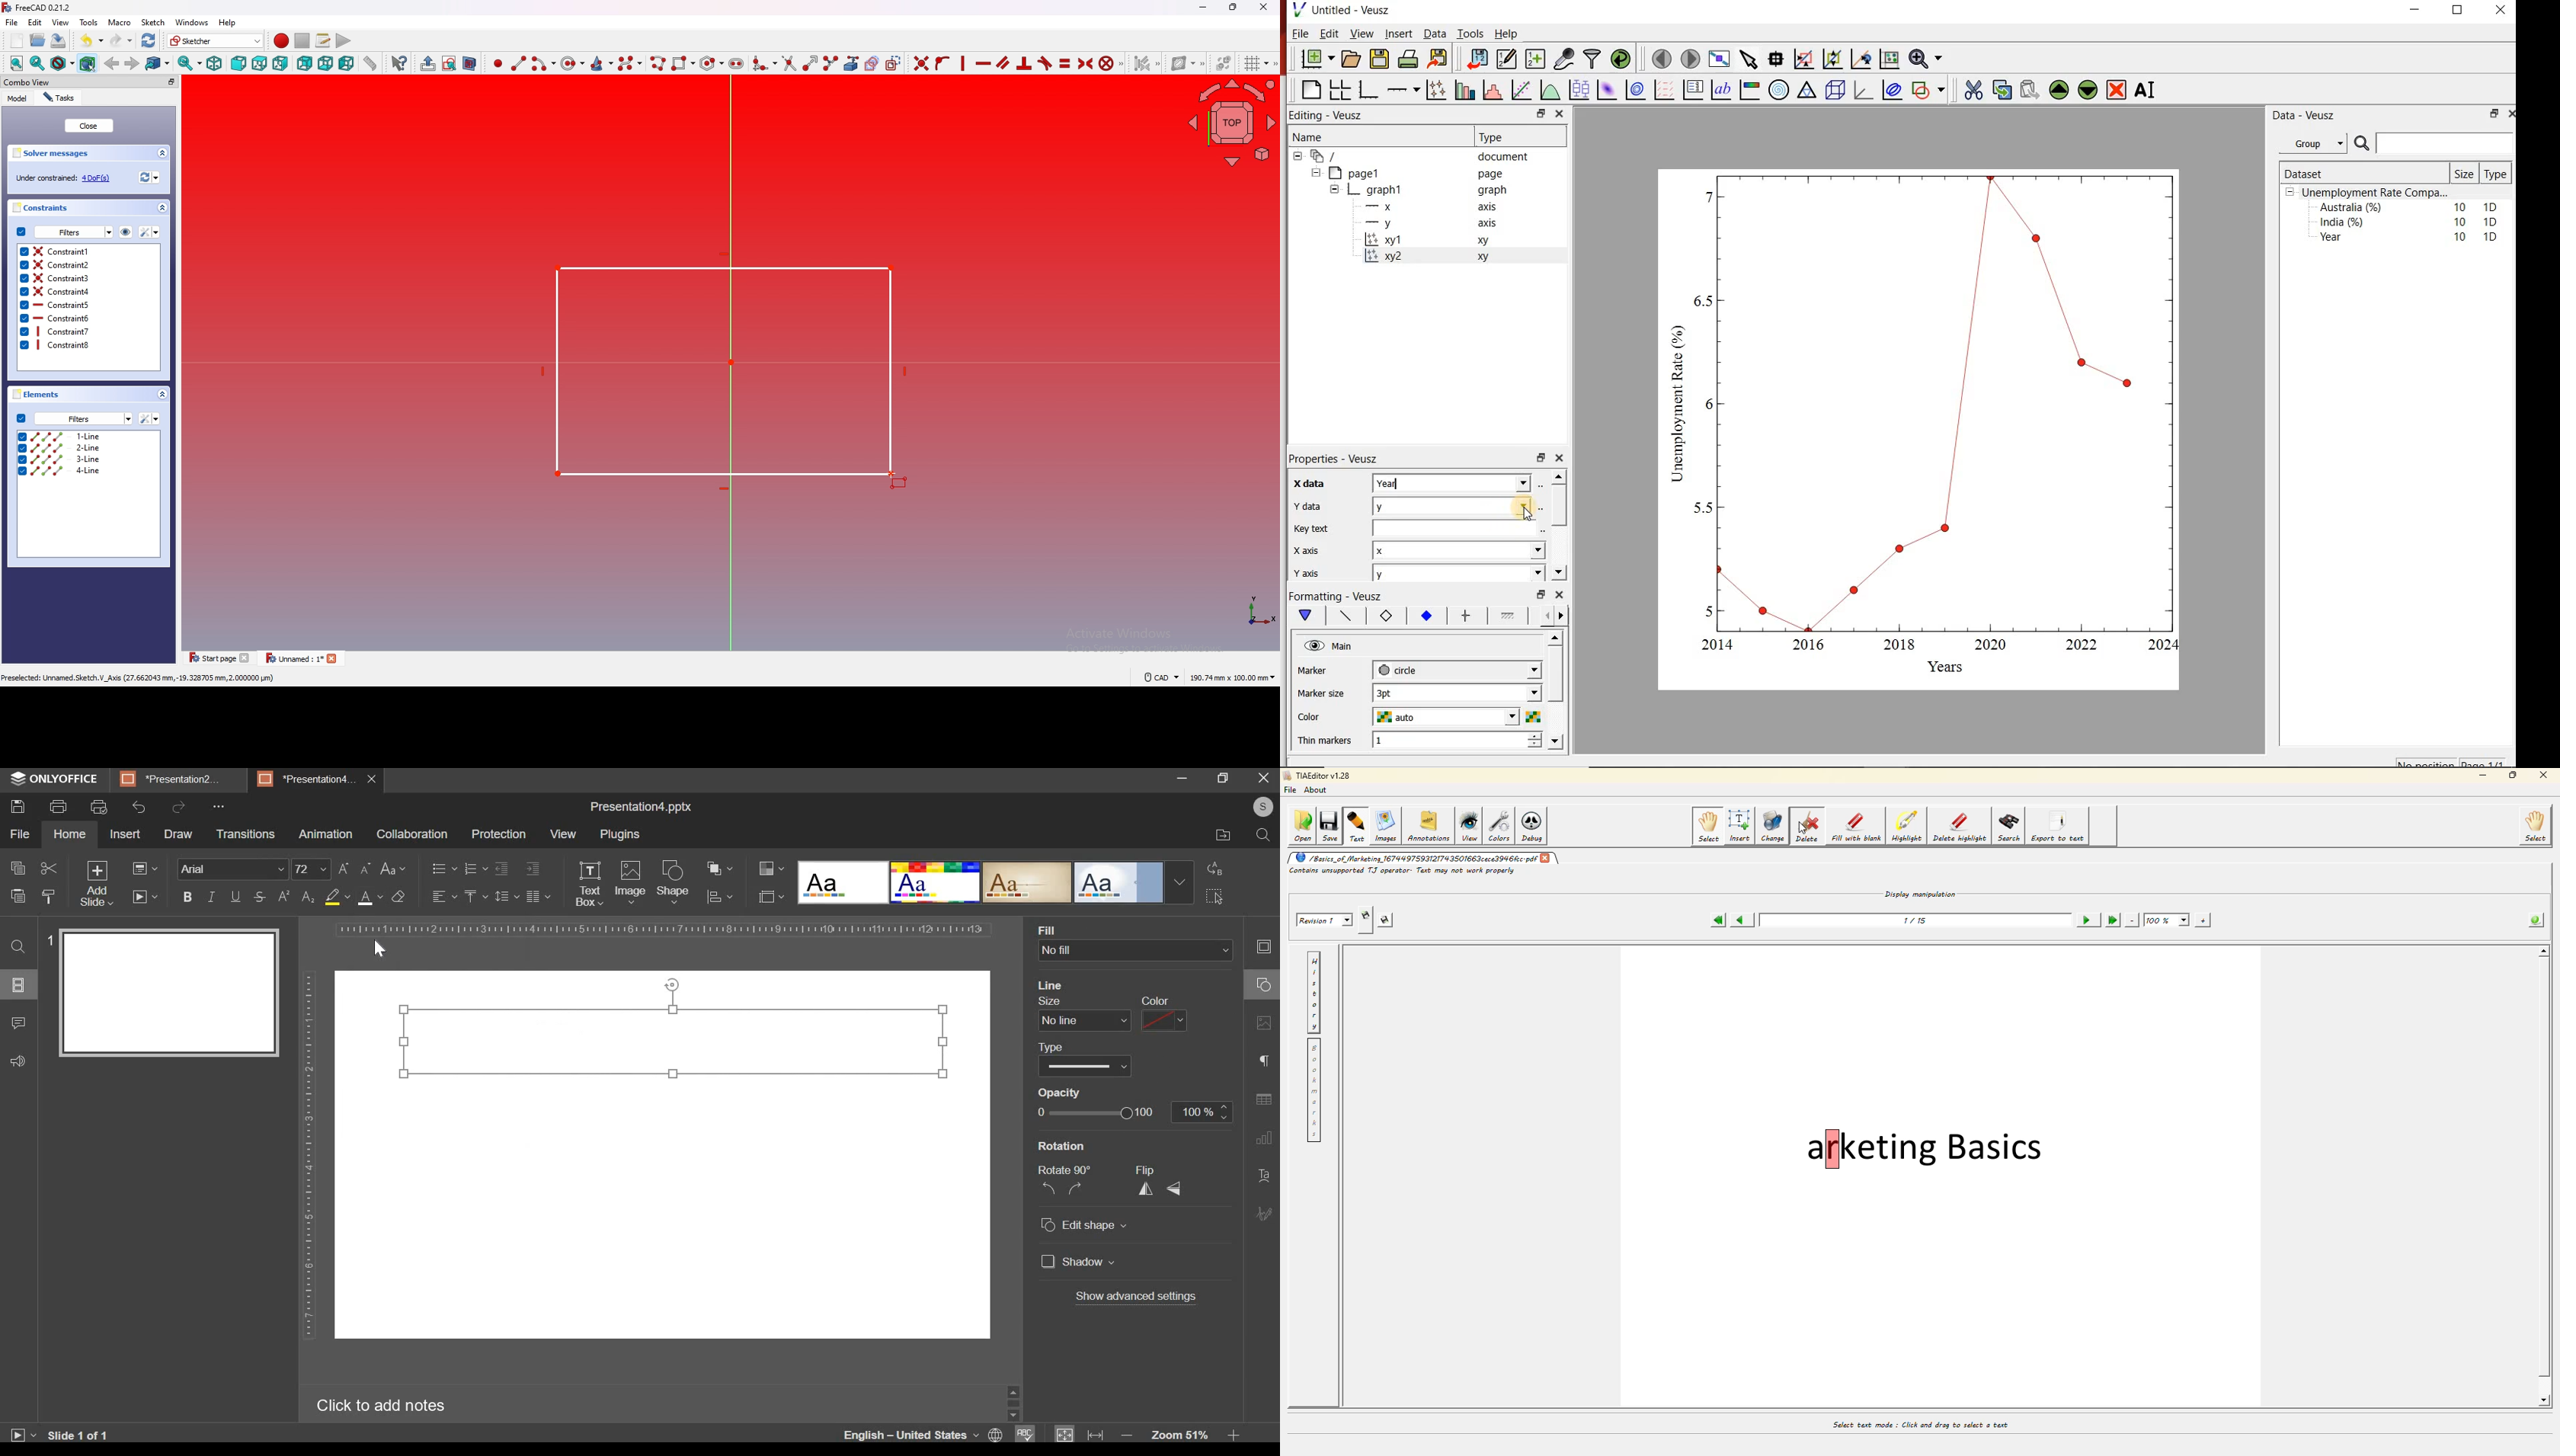  Describe the element at coordinates (311, 869) in the screenshot. I see `font size` at that location.